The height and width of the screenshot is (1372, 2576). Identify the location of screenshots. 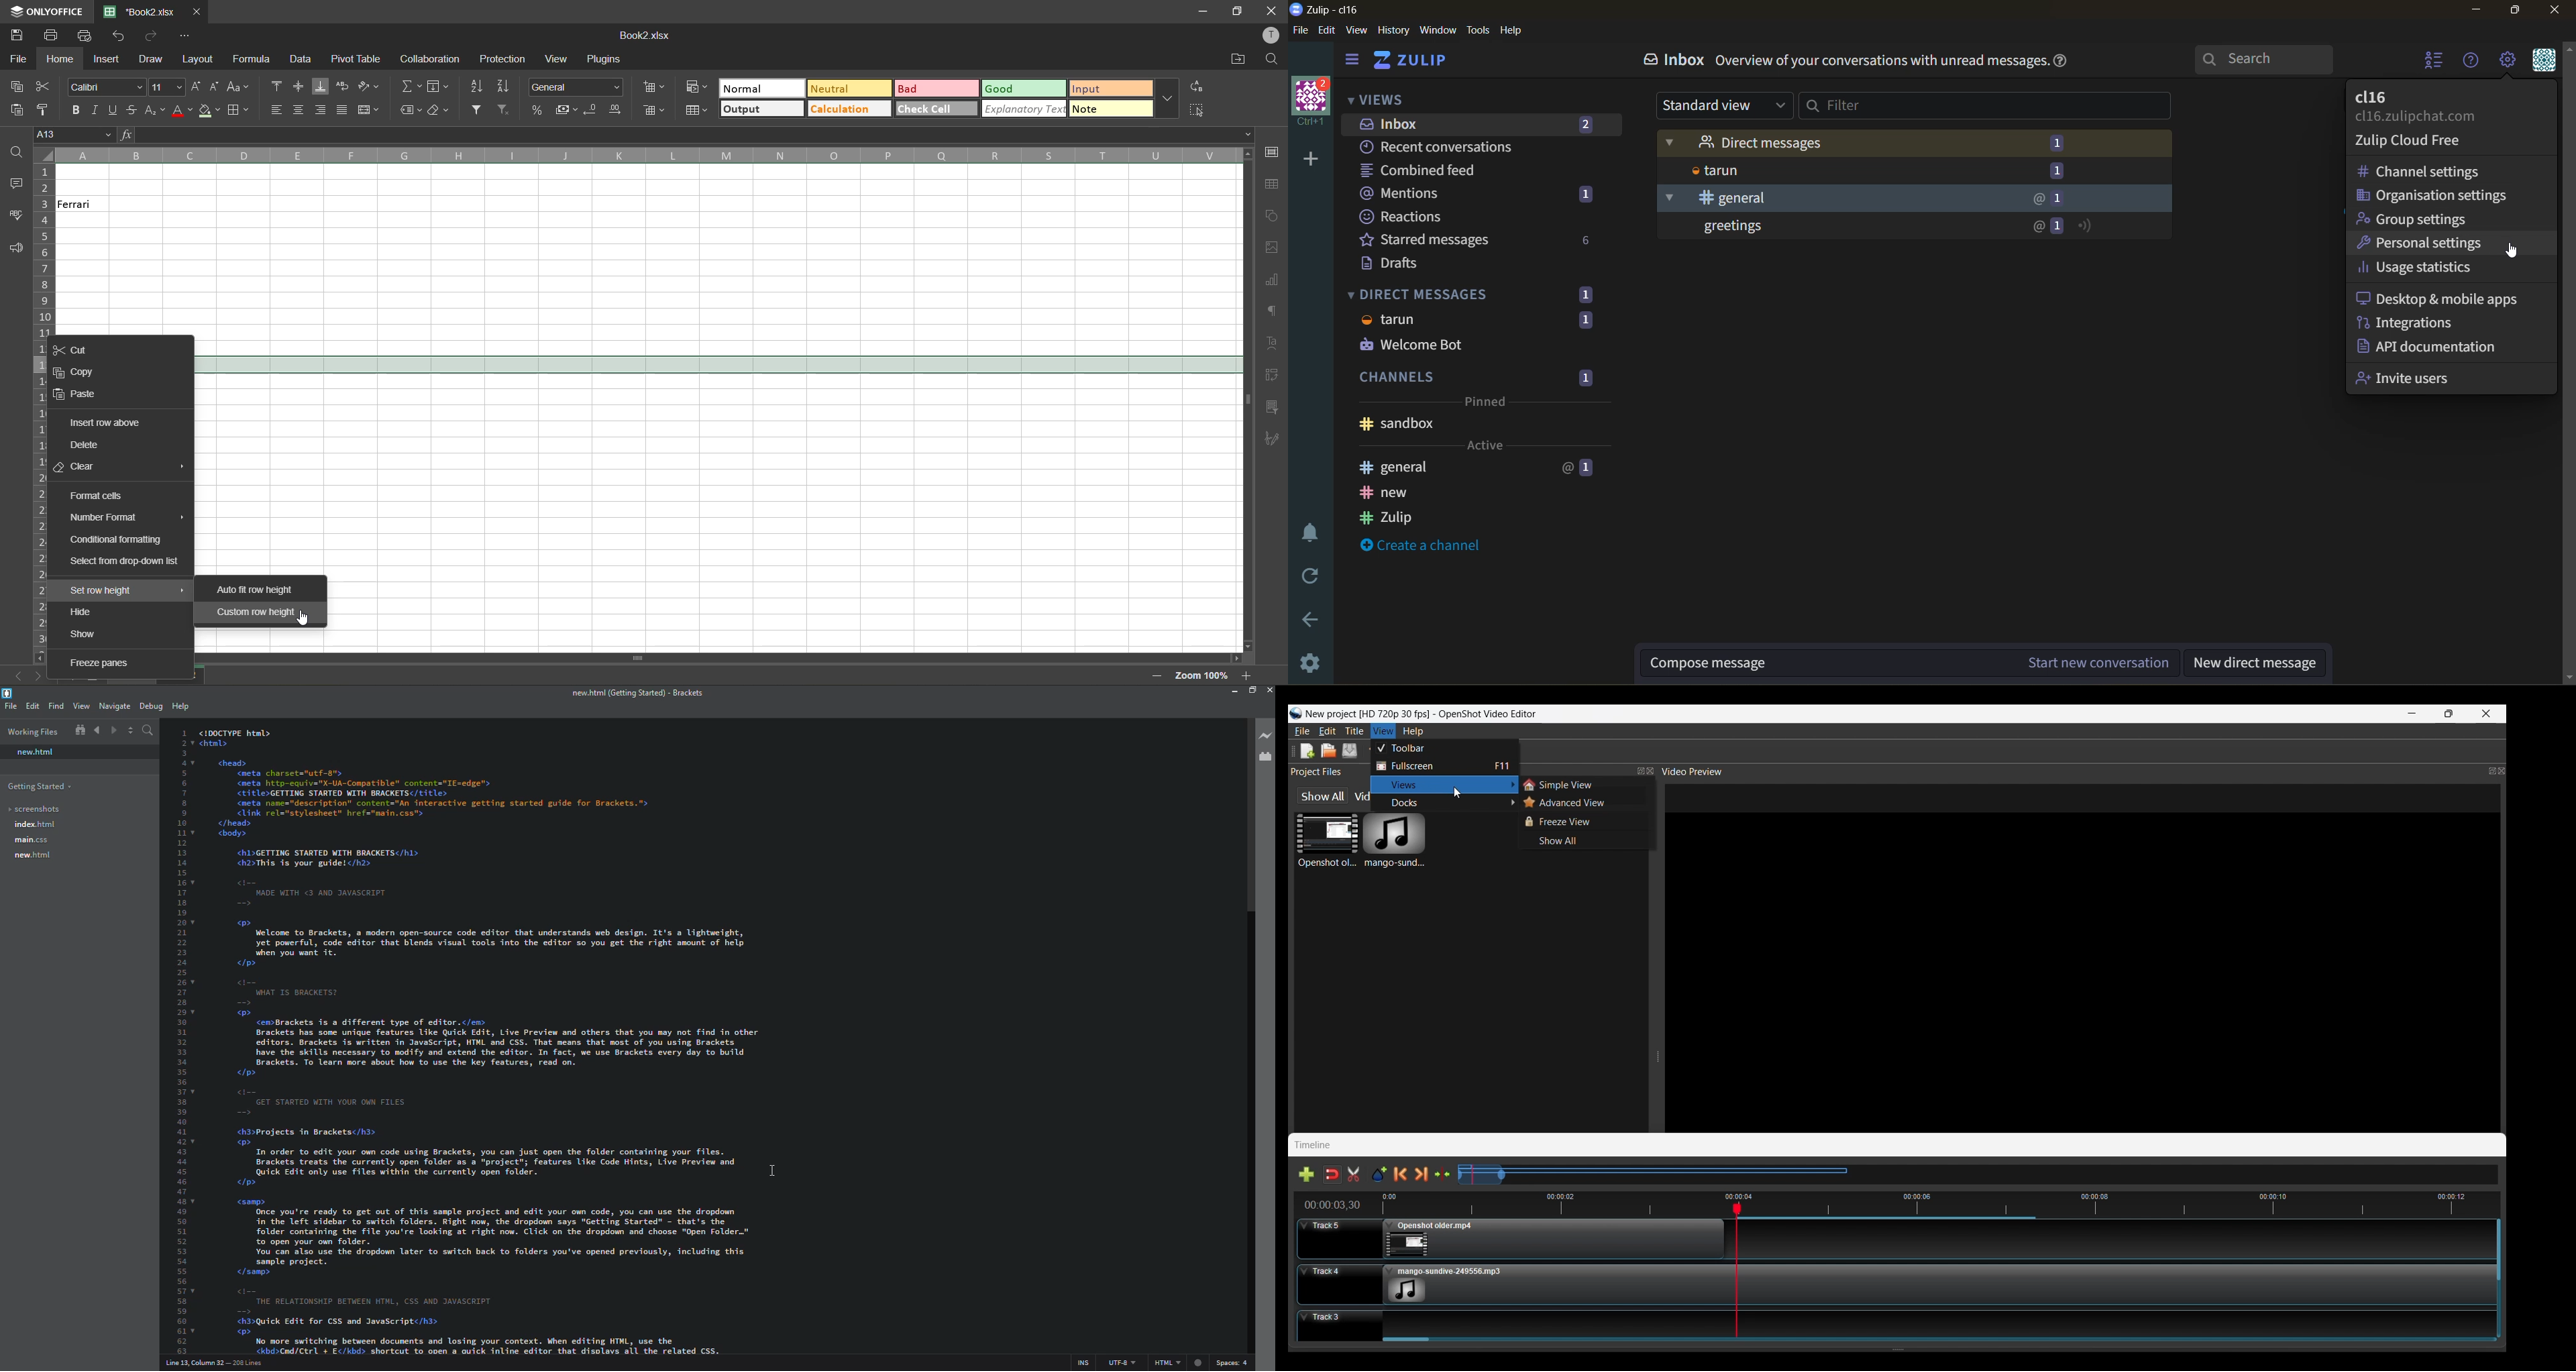
(34, 809).